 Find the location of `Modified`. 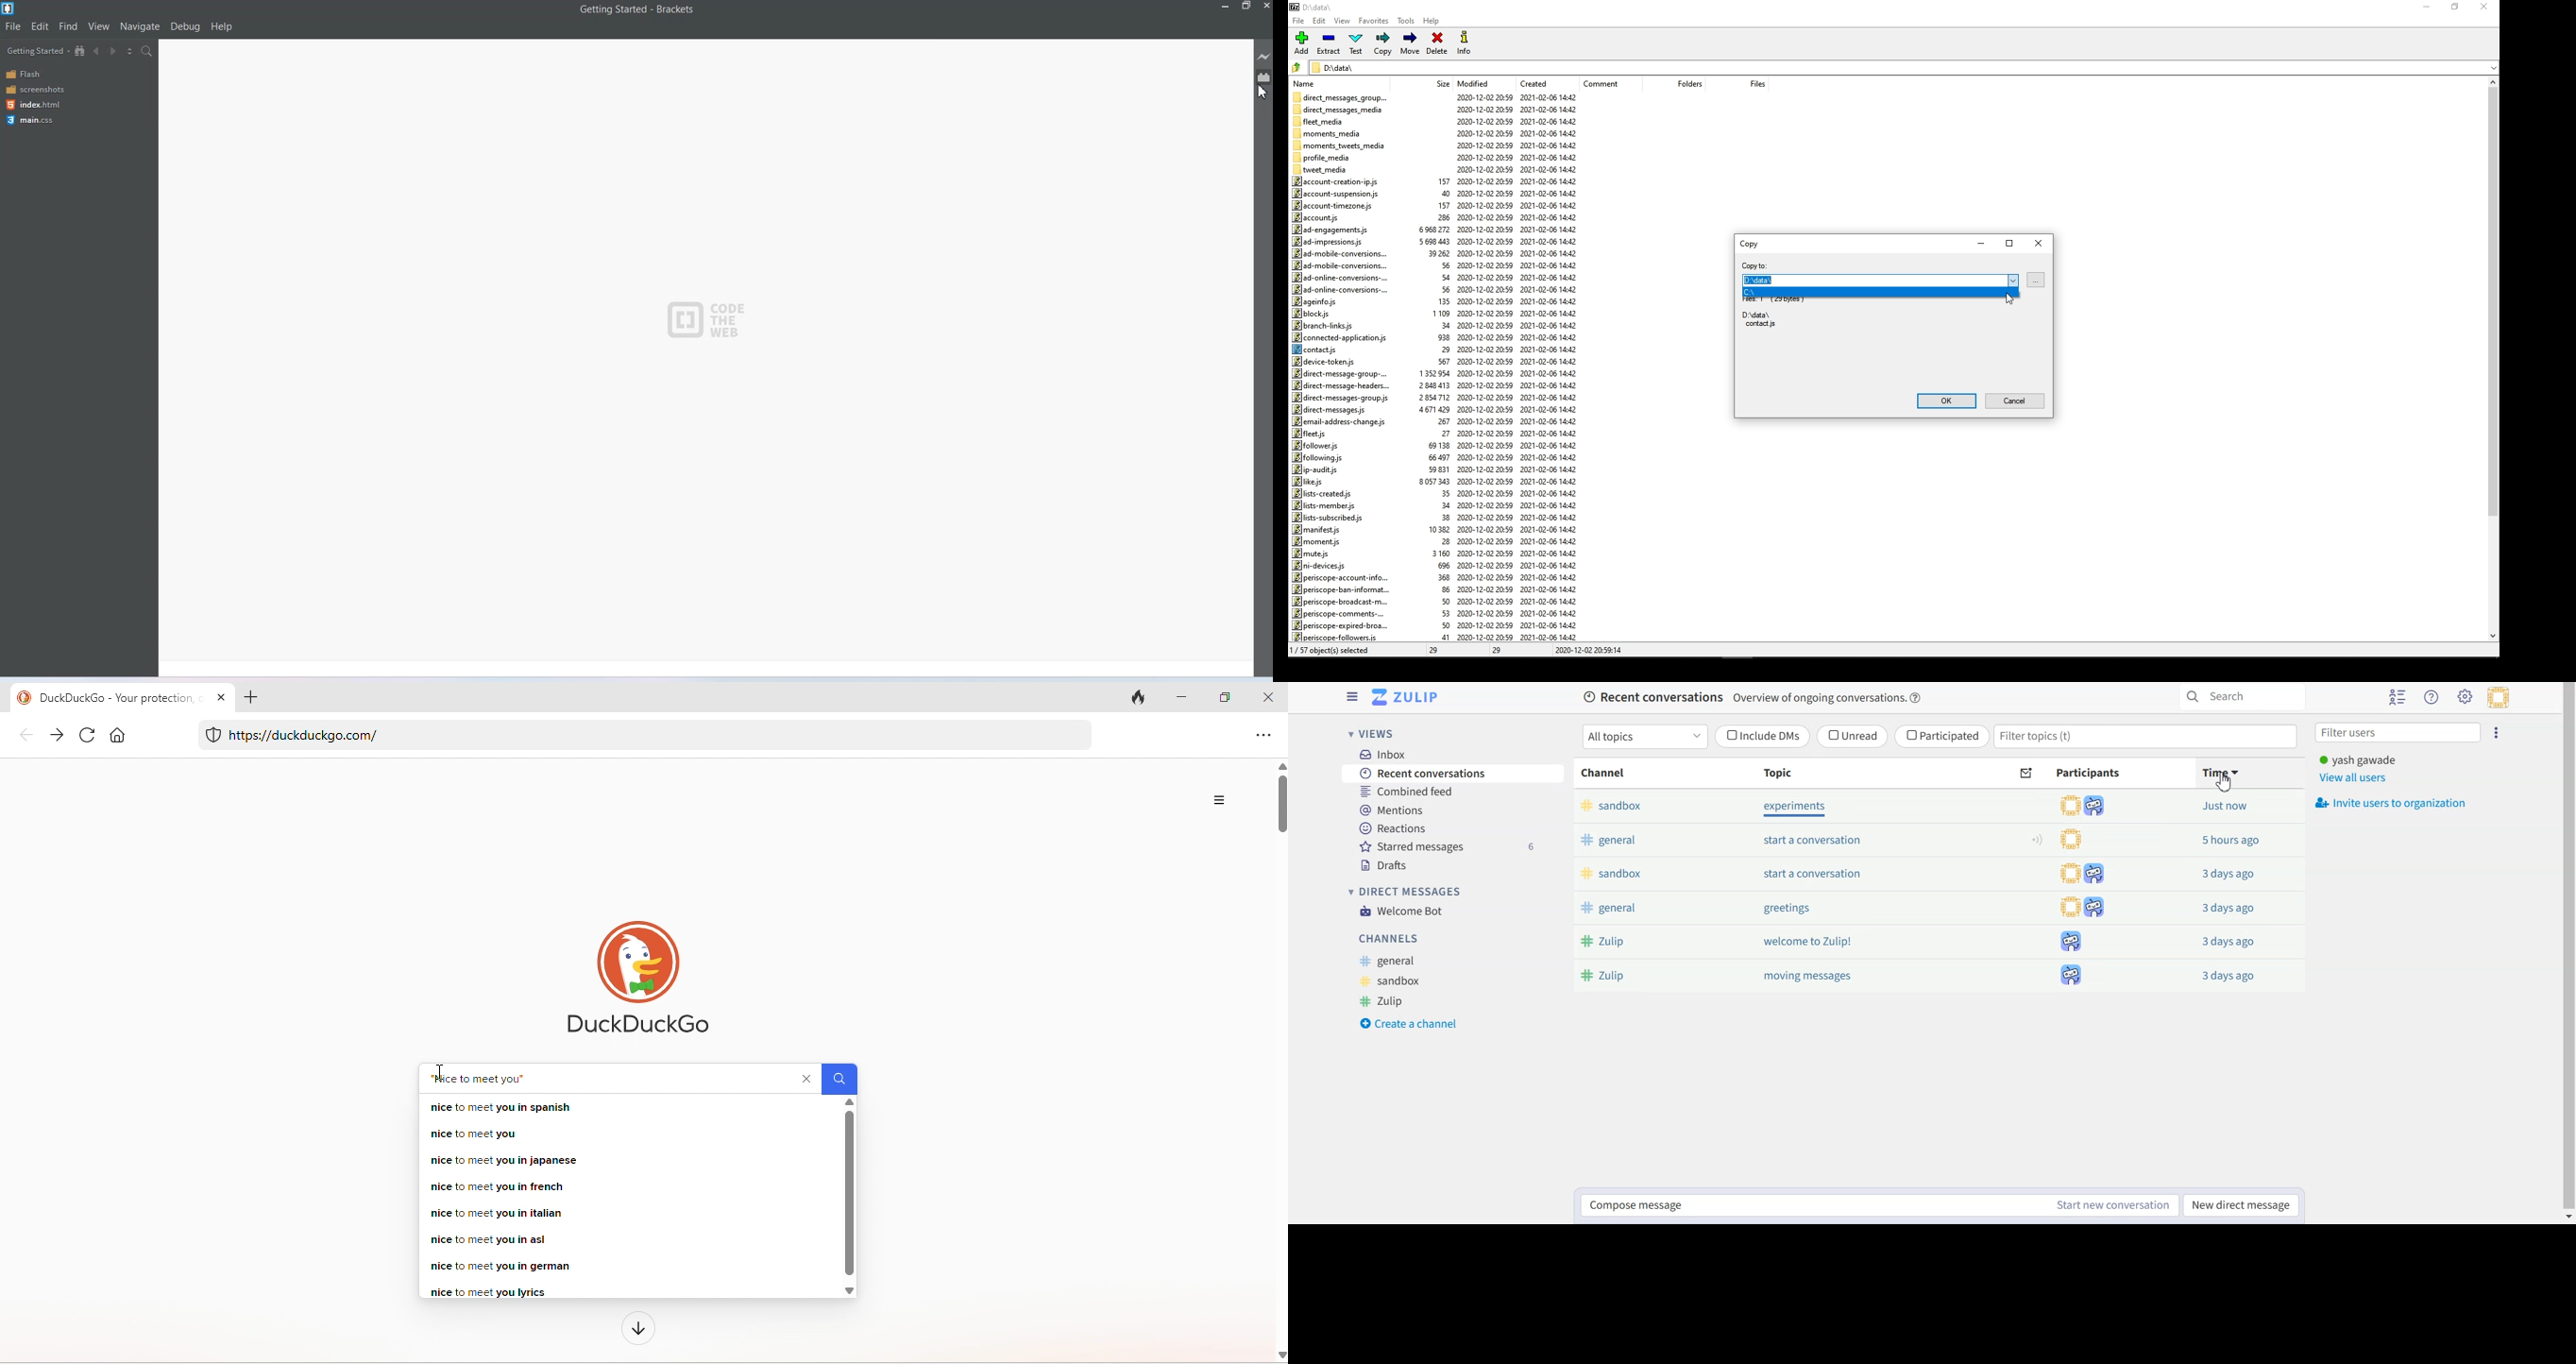

Modified is located at coordinates (1476, 83).